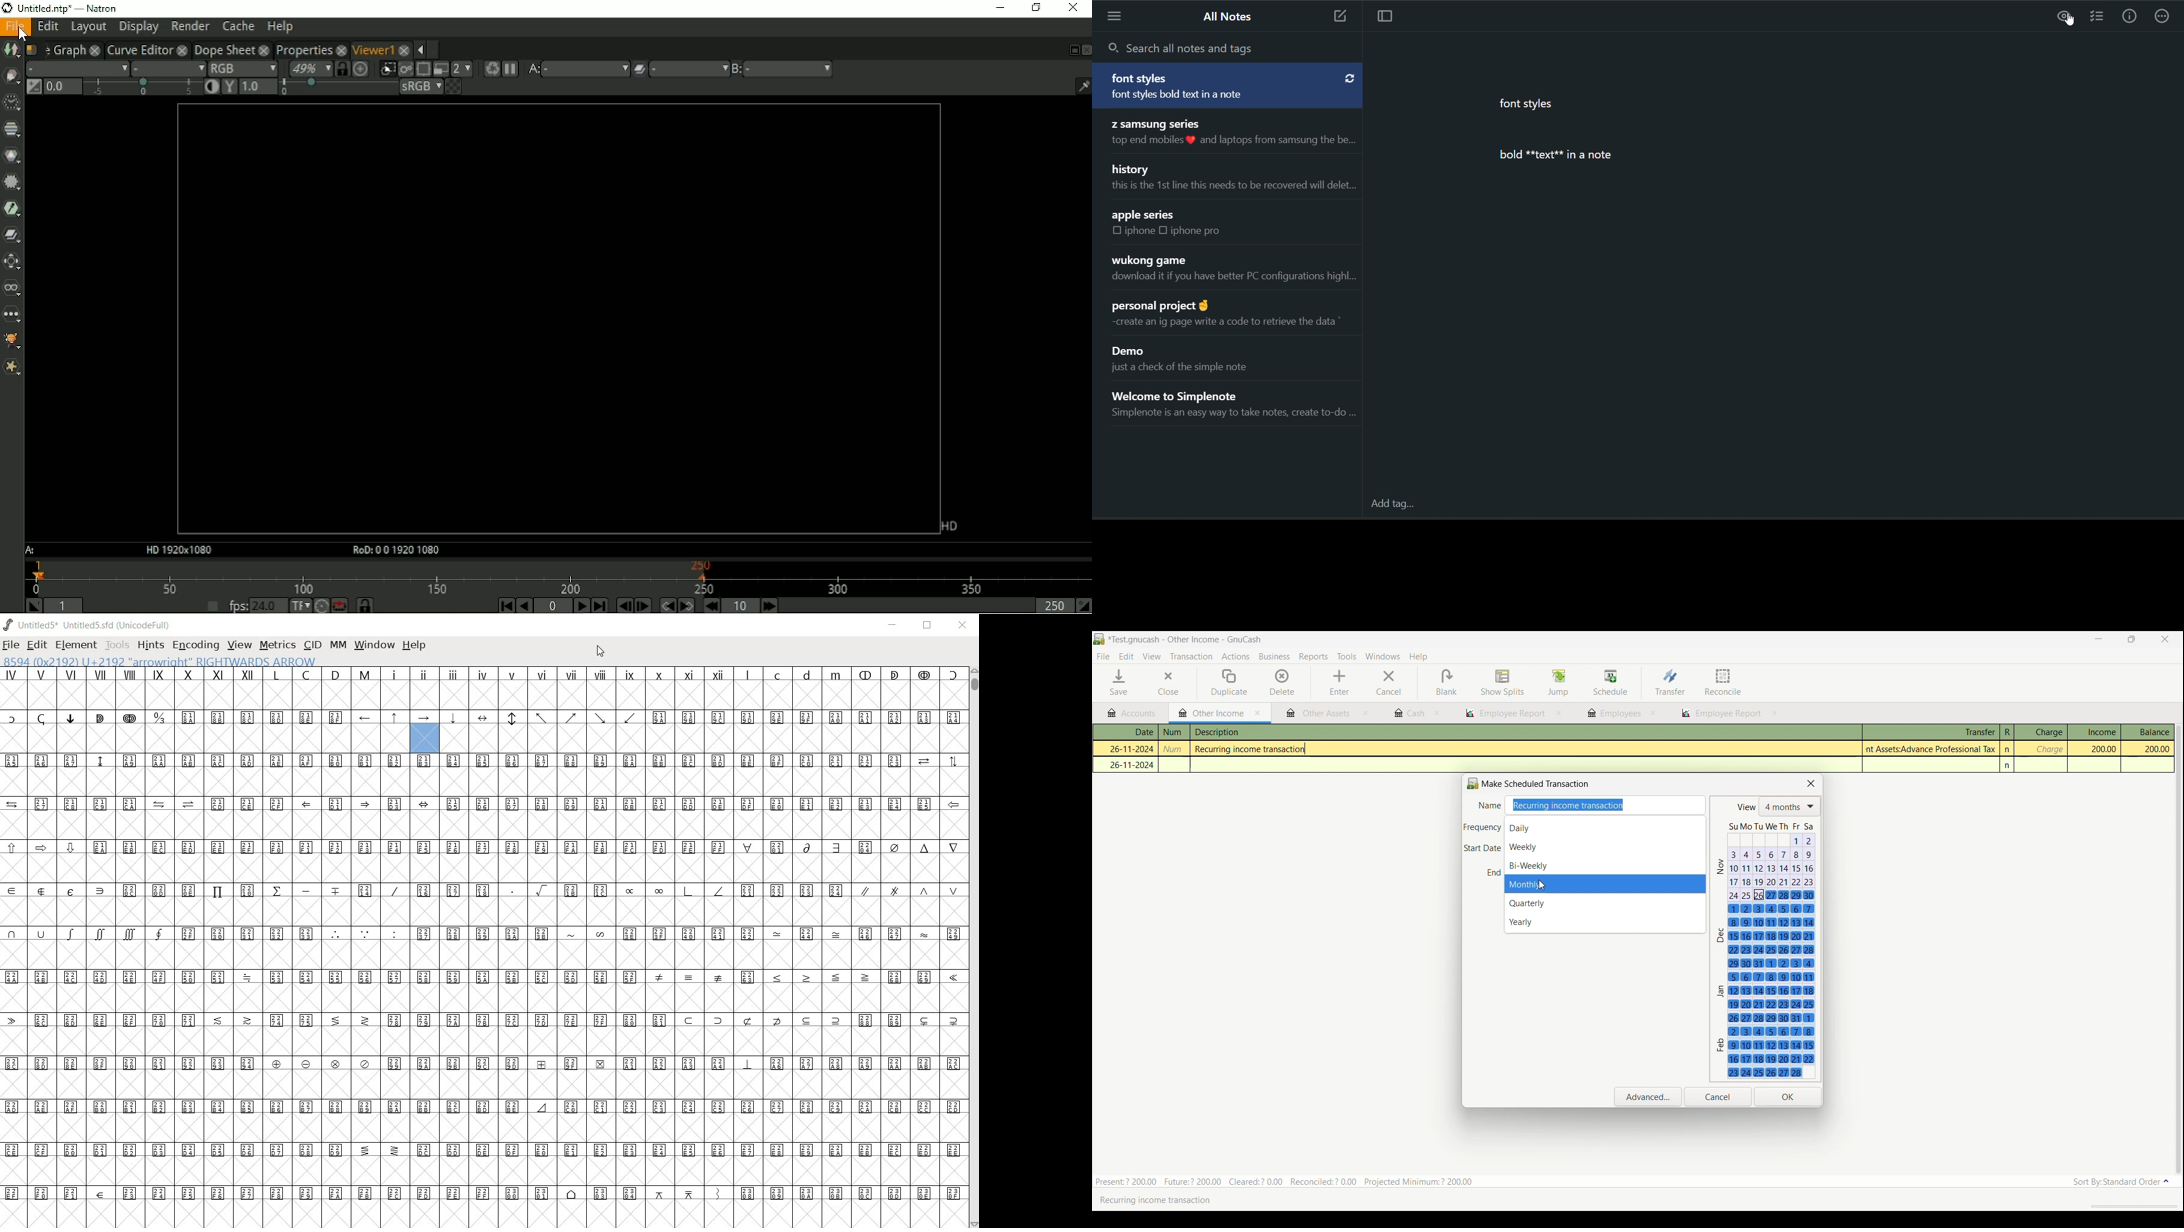 This screenshot has width=2184, height=1232. What do you see at coordinates (1192, 394) in the screenshot?
I see `Welcome to Simplenote` at bounding box center [1192, 394].